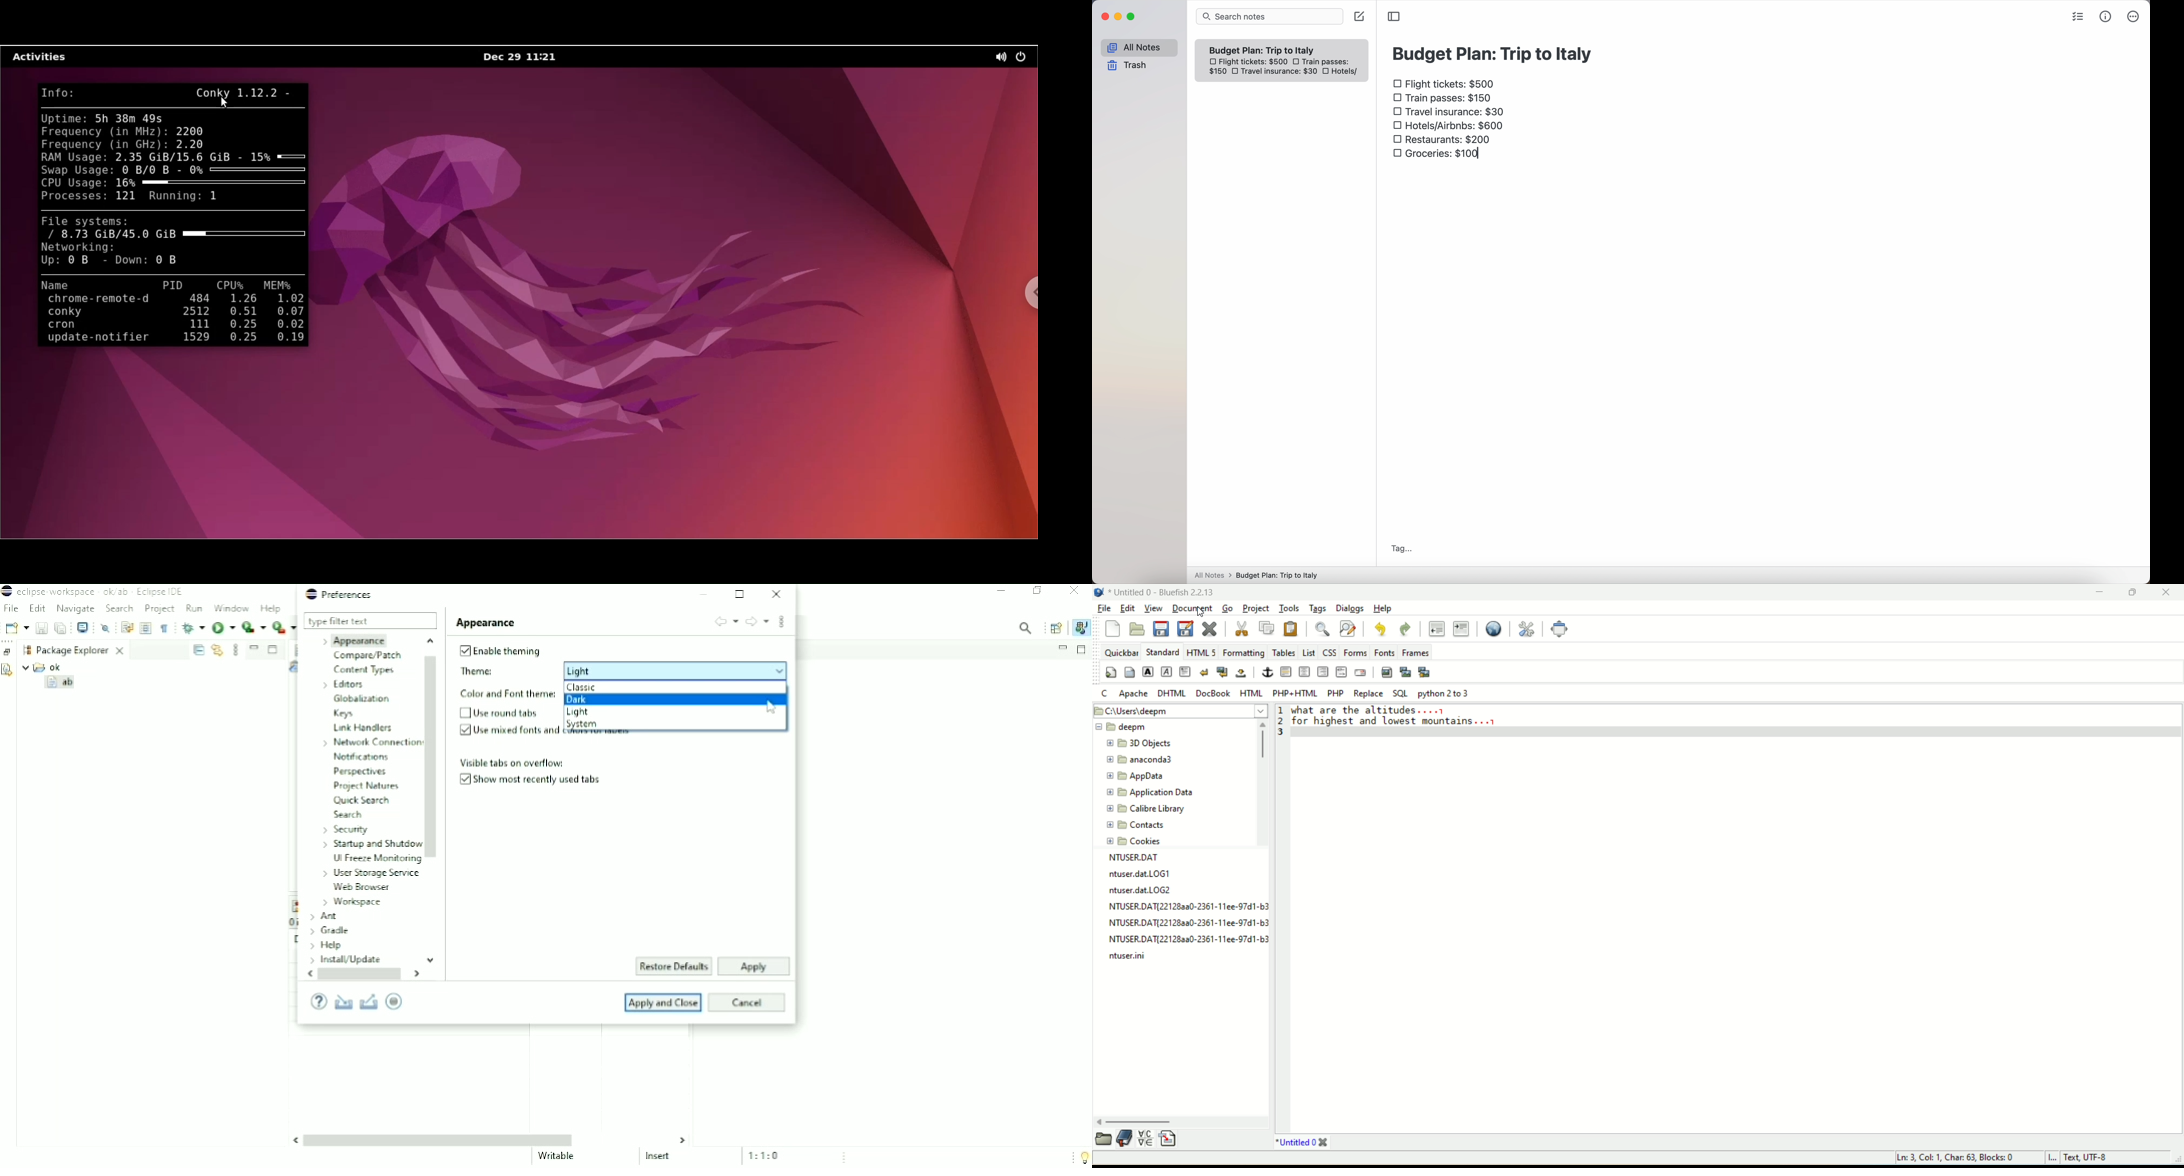 This screenshot has width=2184, height=1176. Describe the element at coordinates (1382, 607) in the screenshot. I see `help` at that location.